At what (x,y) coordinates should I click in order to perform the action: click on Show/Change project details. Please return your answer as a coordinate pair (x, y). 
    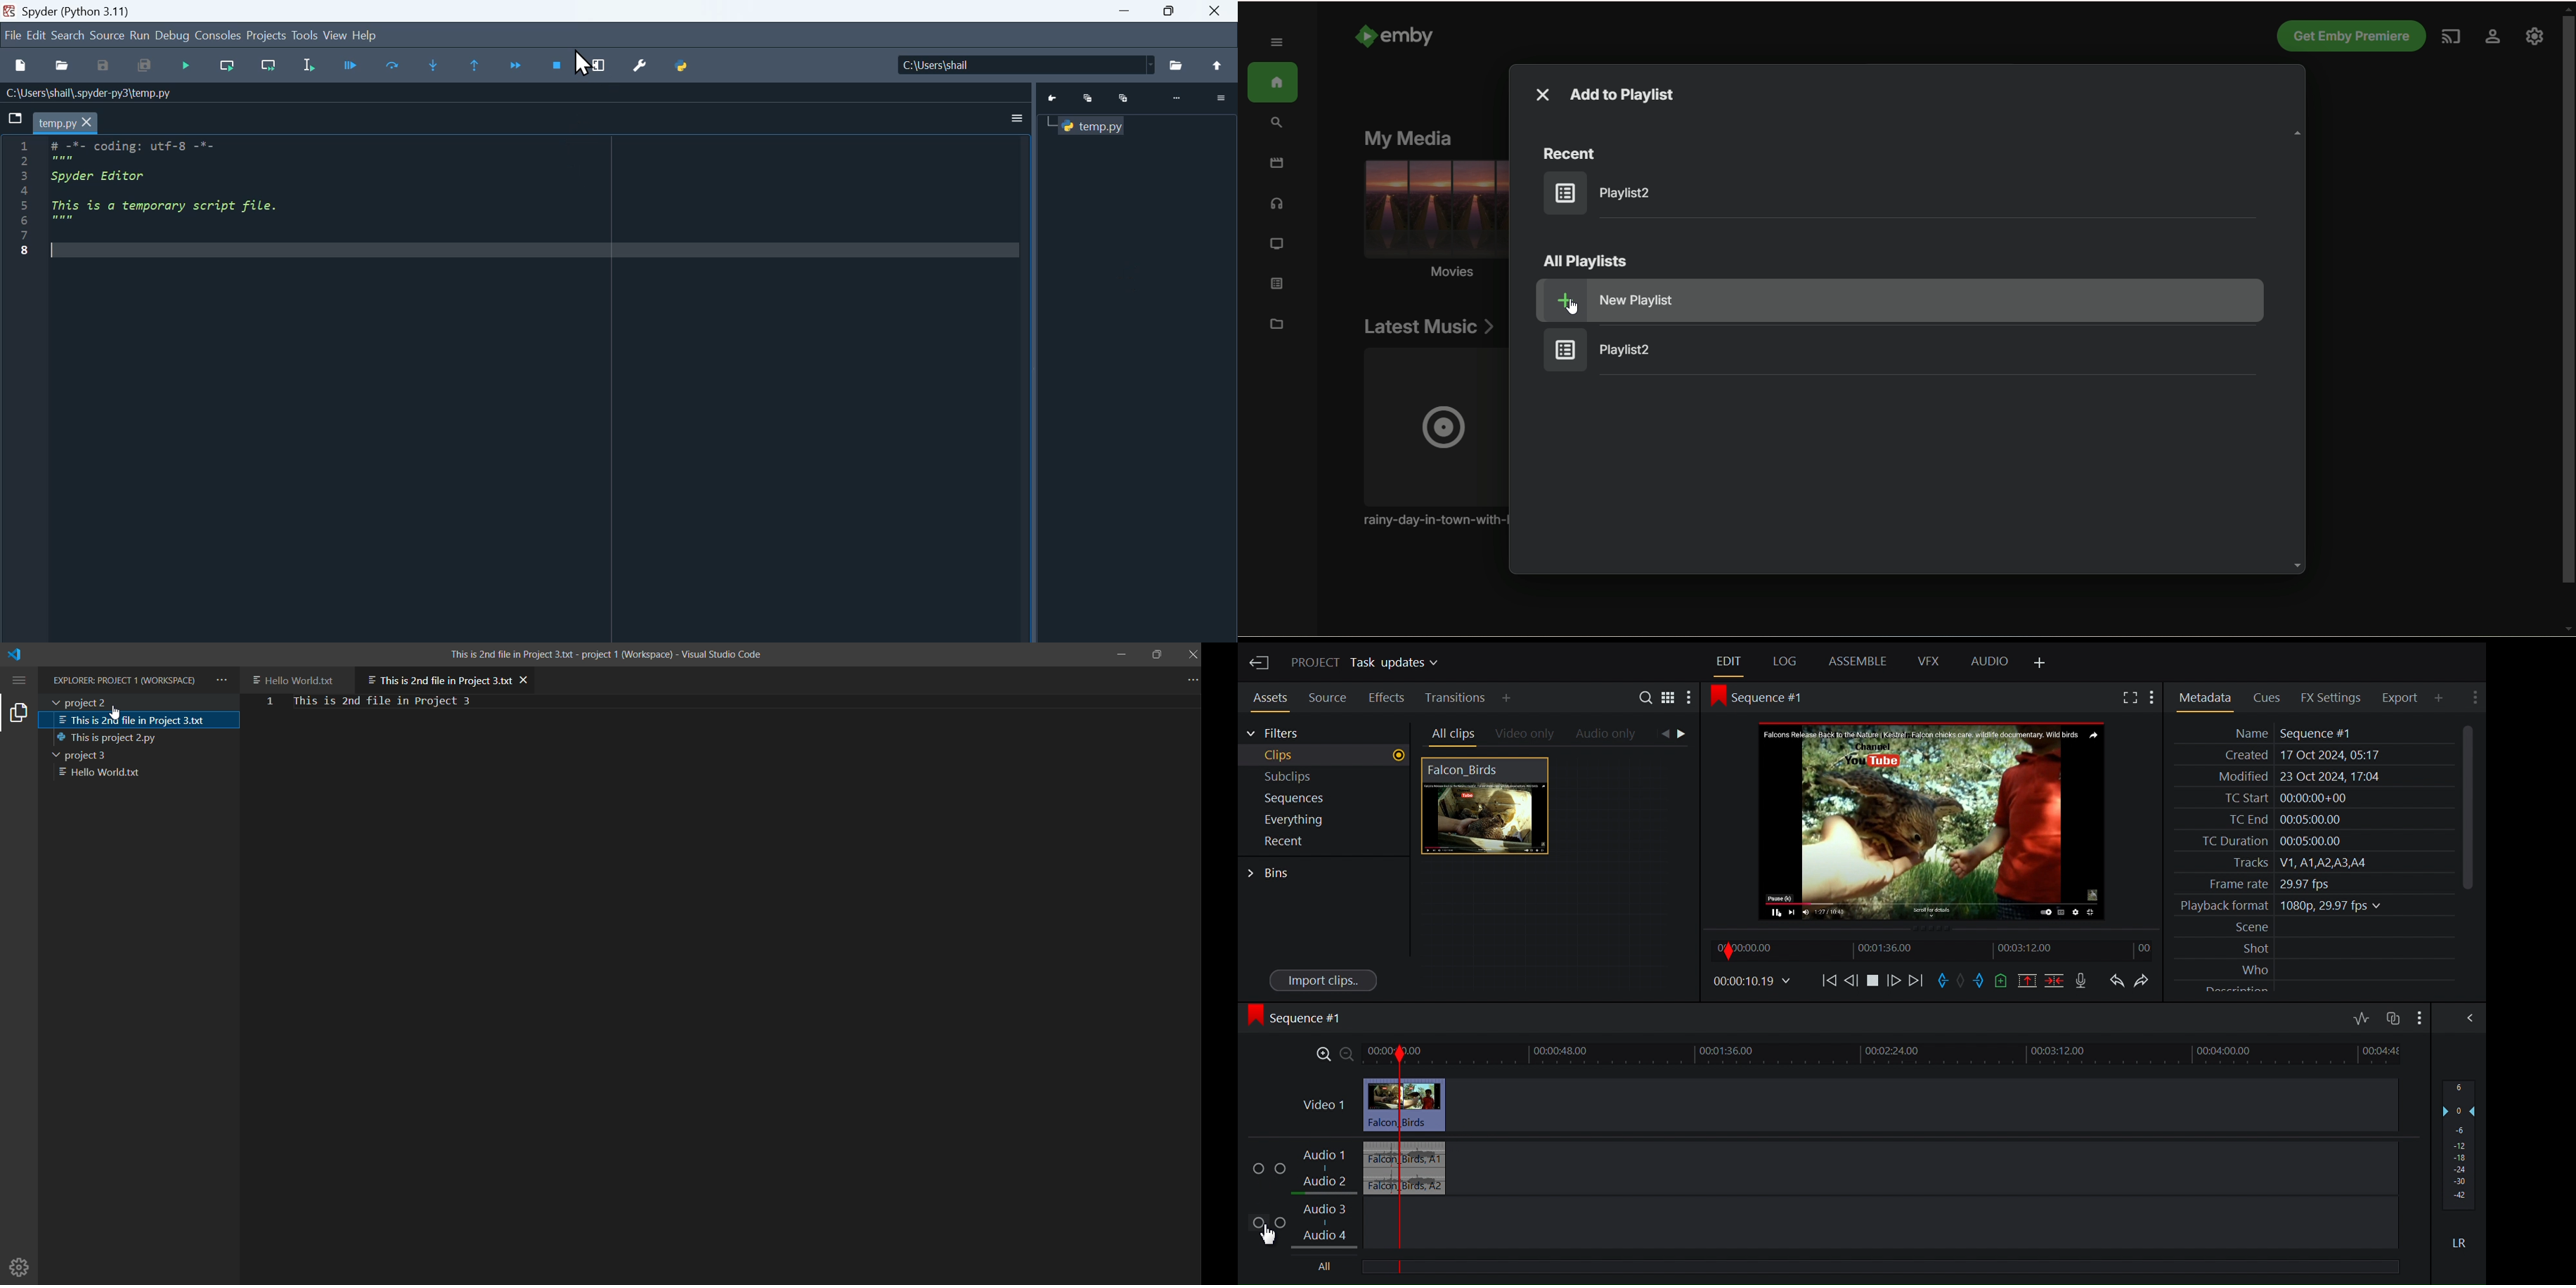
    Looking at the image, I should click on (1368, 663).